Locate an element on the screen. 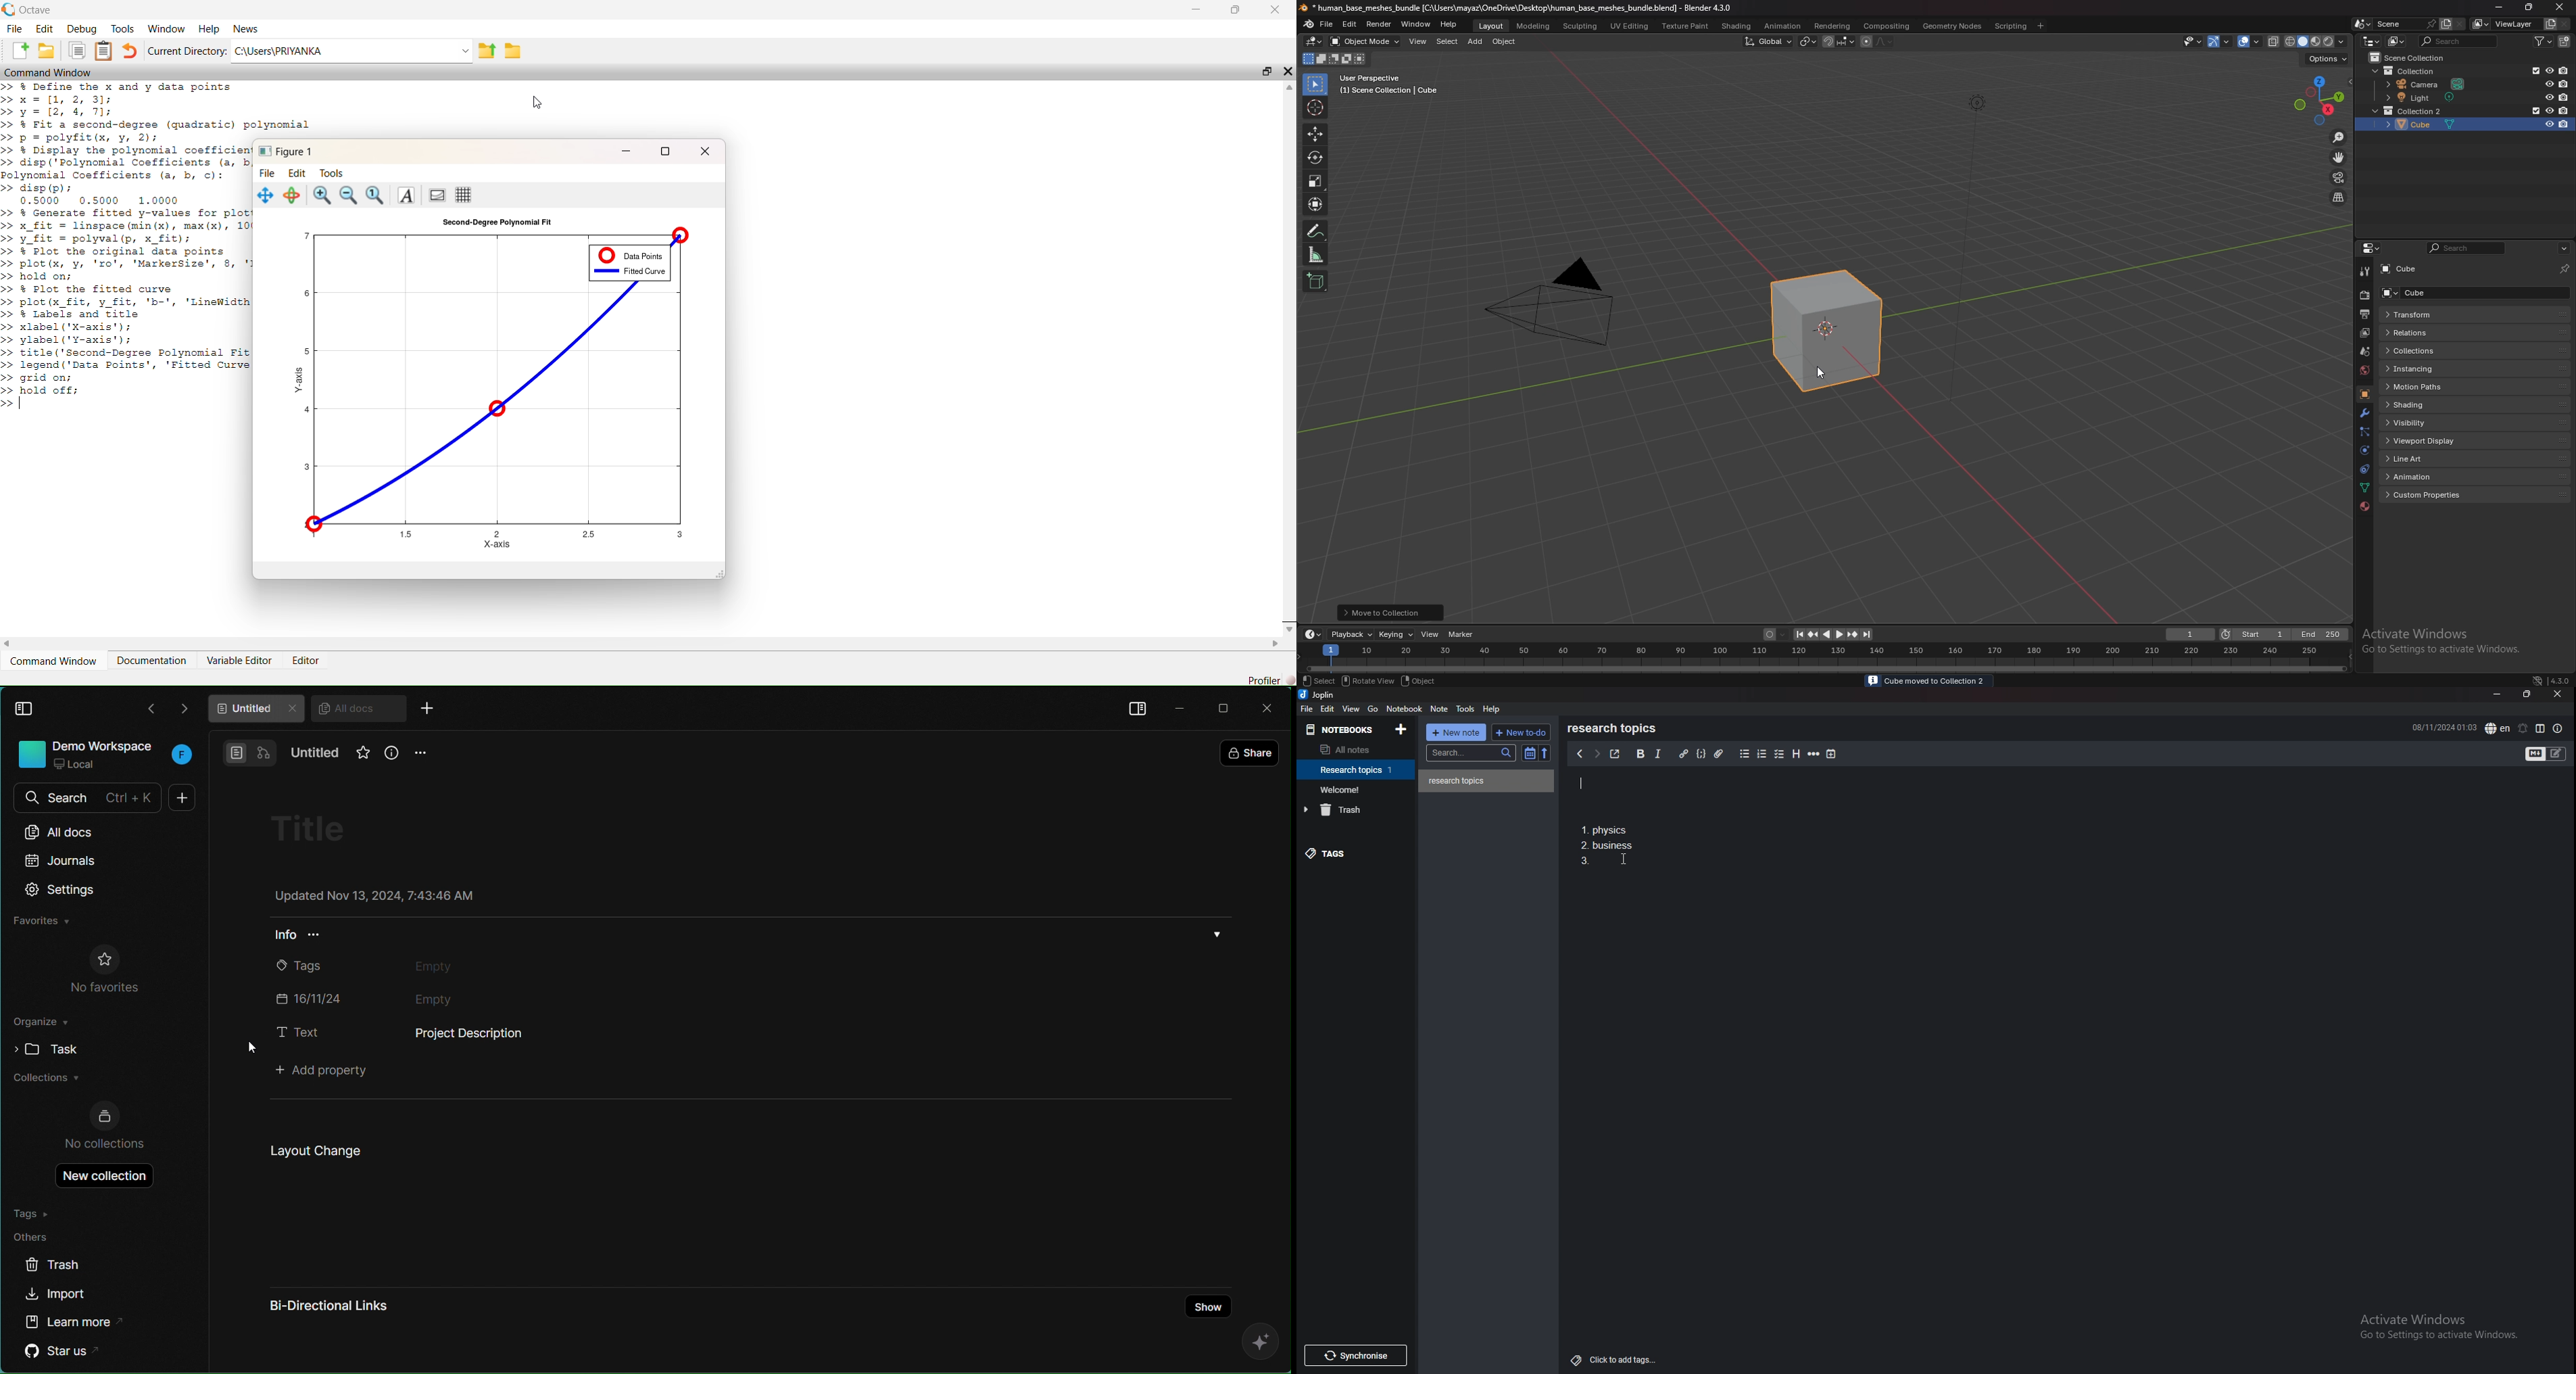  Rotate is located at coordinates (291, 196).